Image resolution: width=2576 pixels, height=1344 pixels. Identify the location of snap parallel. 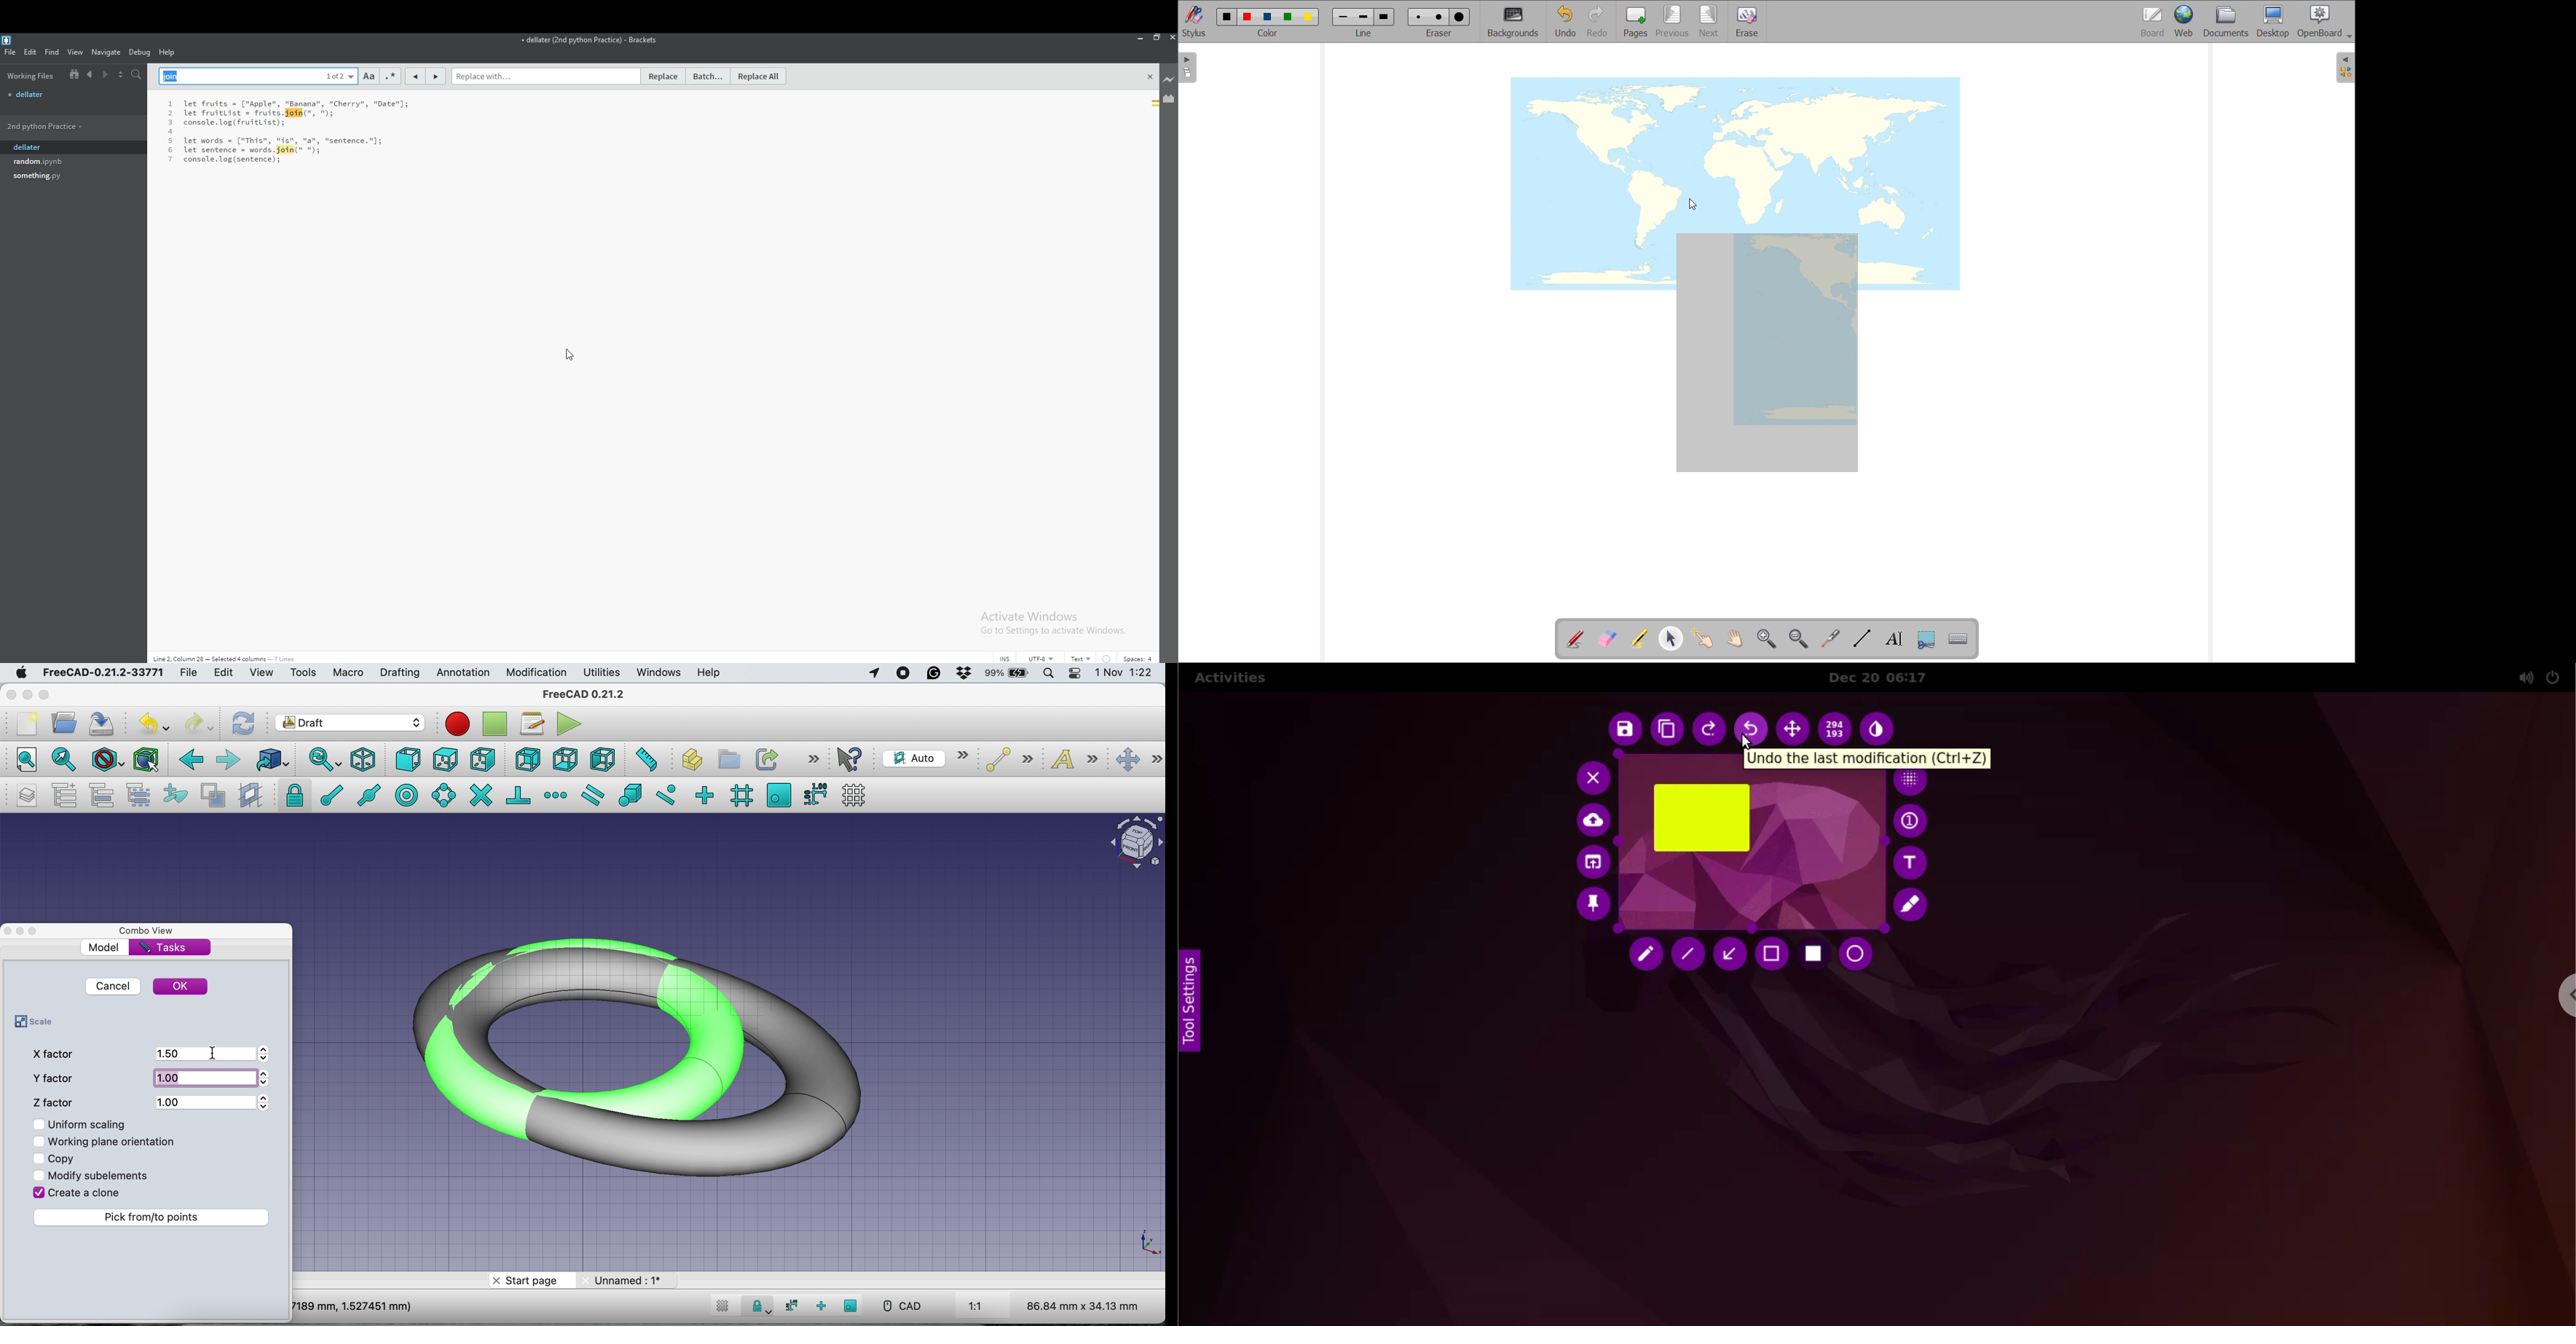
(596, 795).